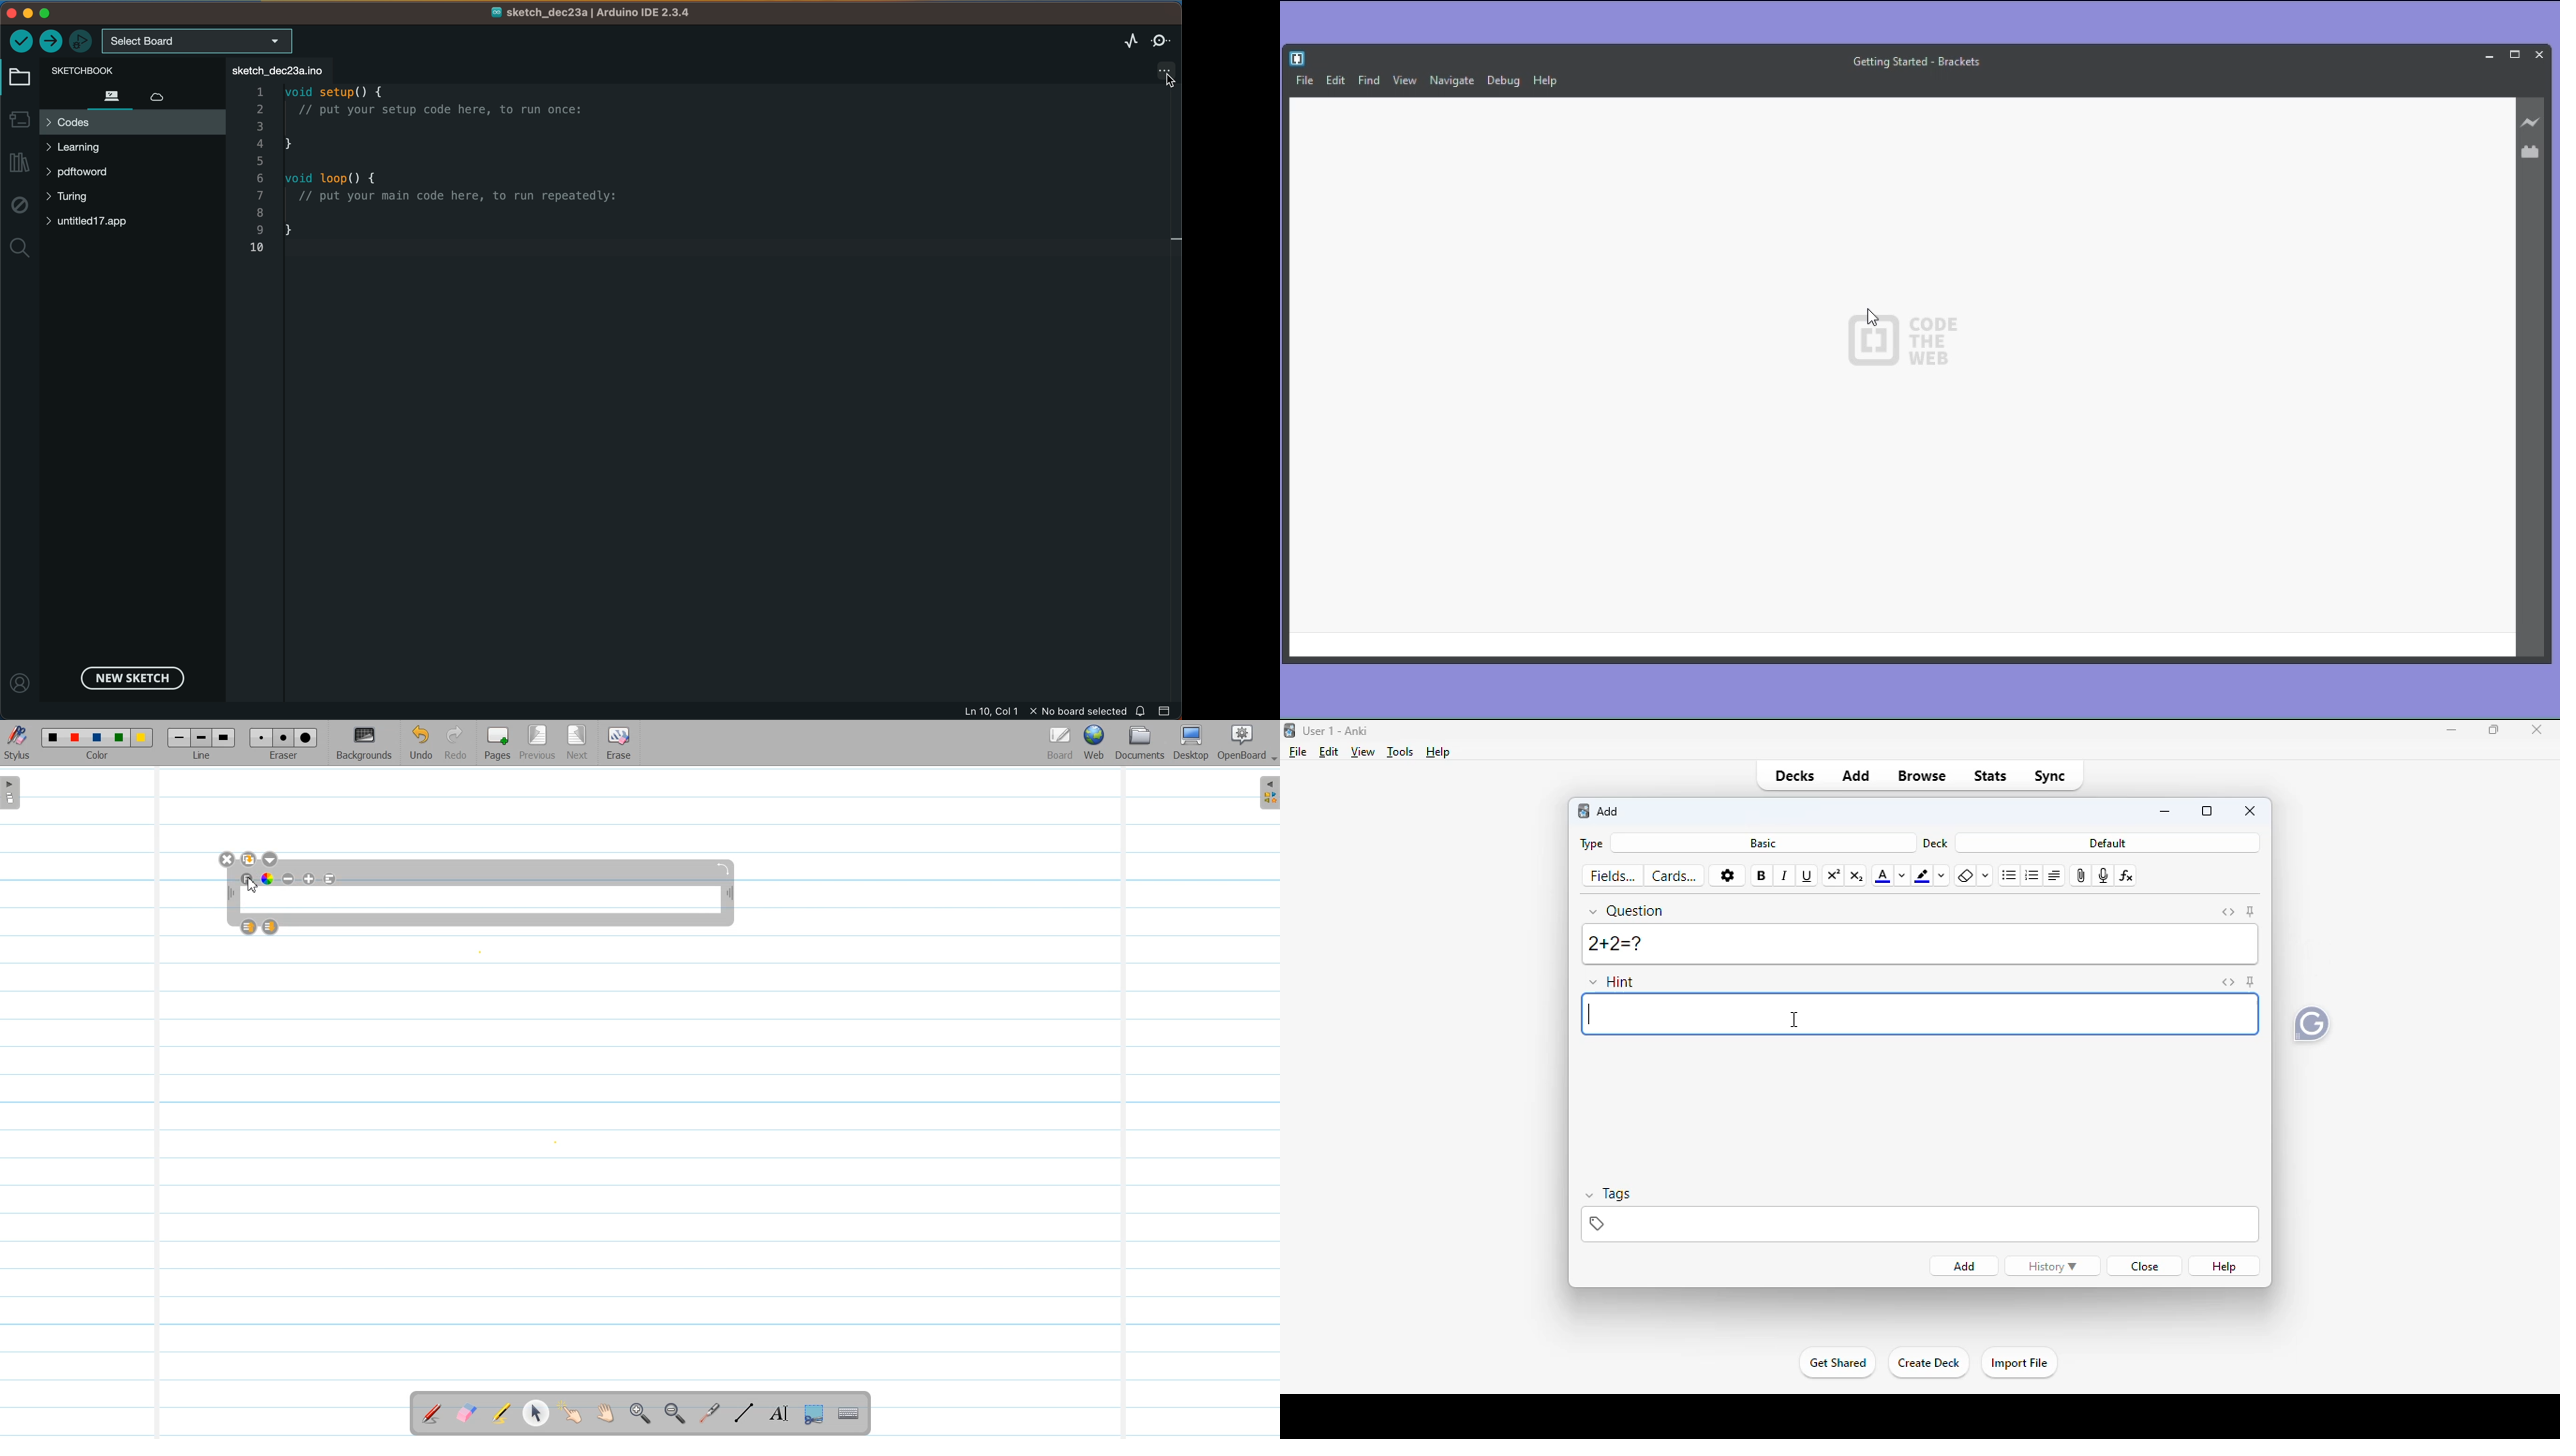  I want to click on Cursor, so click(252, 886).